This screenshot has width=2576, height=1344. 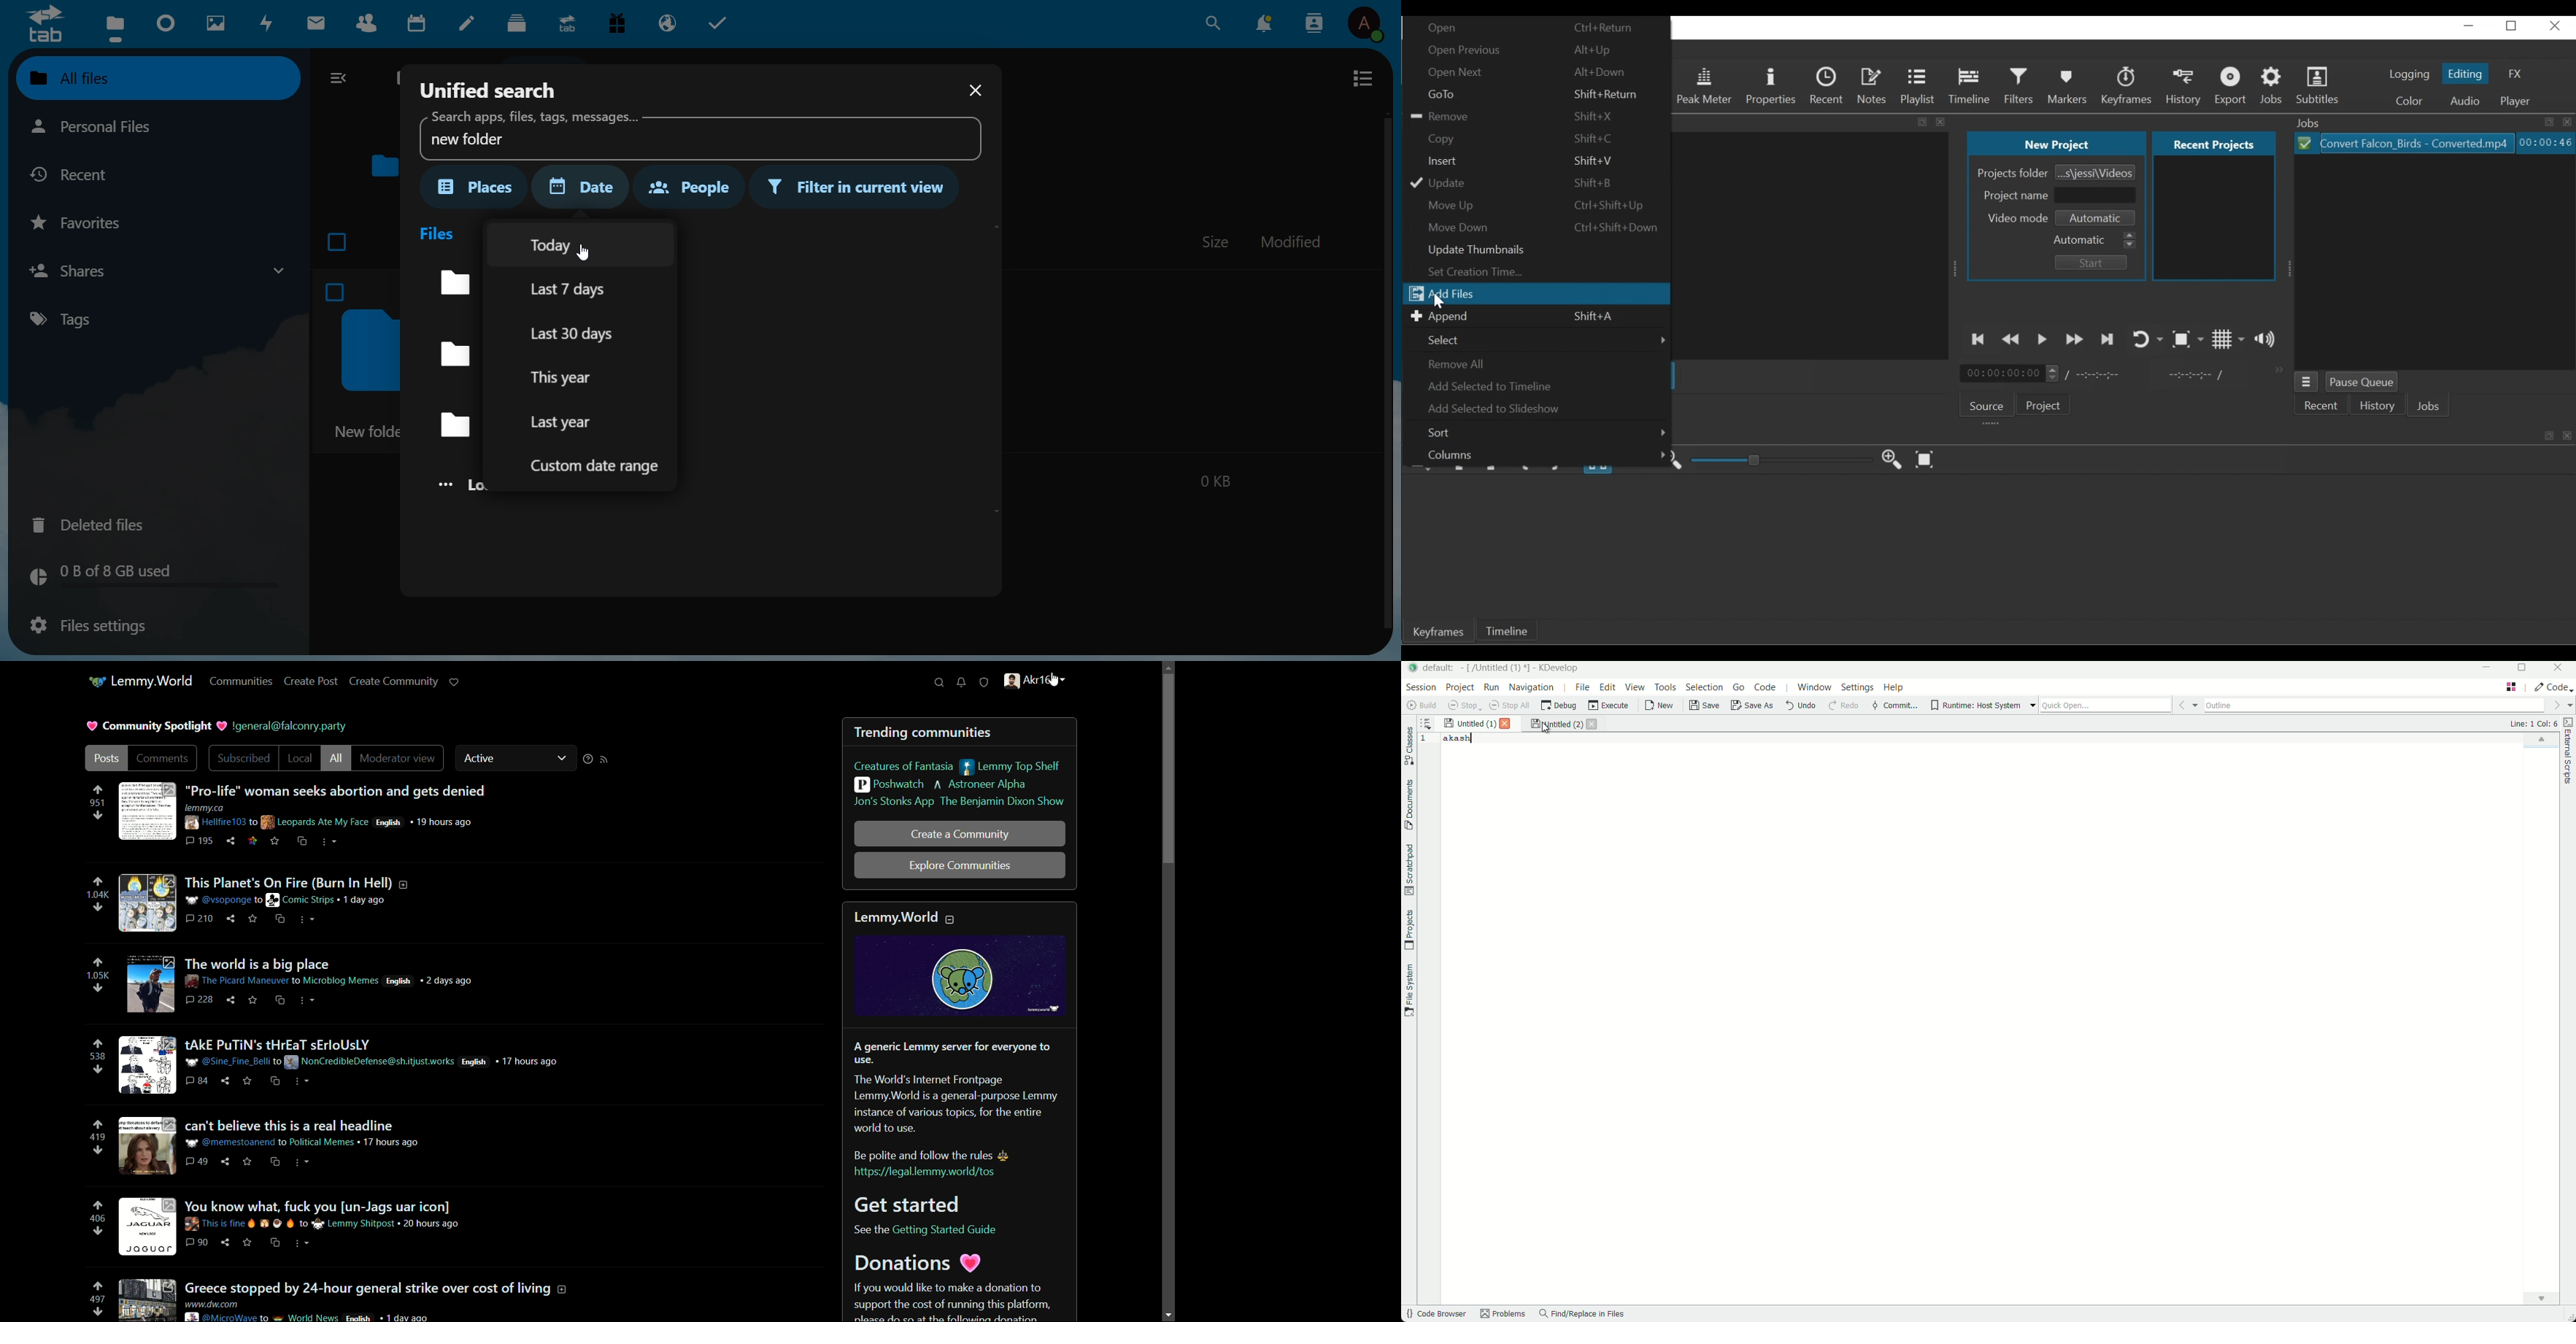 I want to click on Filters, so click(x=2020, y=86).